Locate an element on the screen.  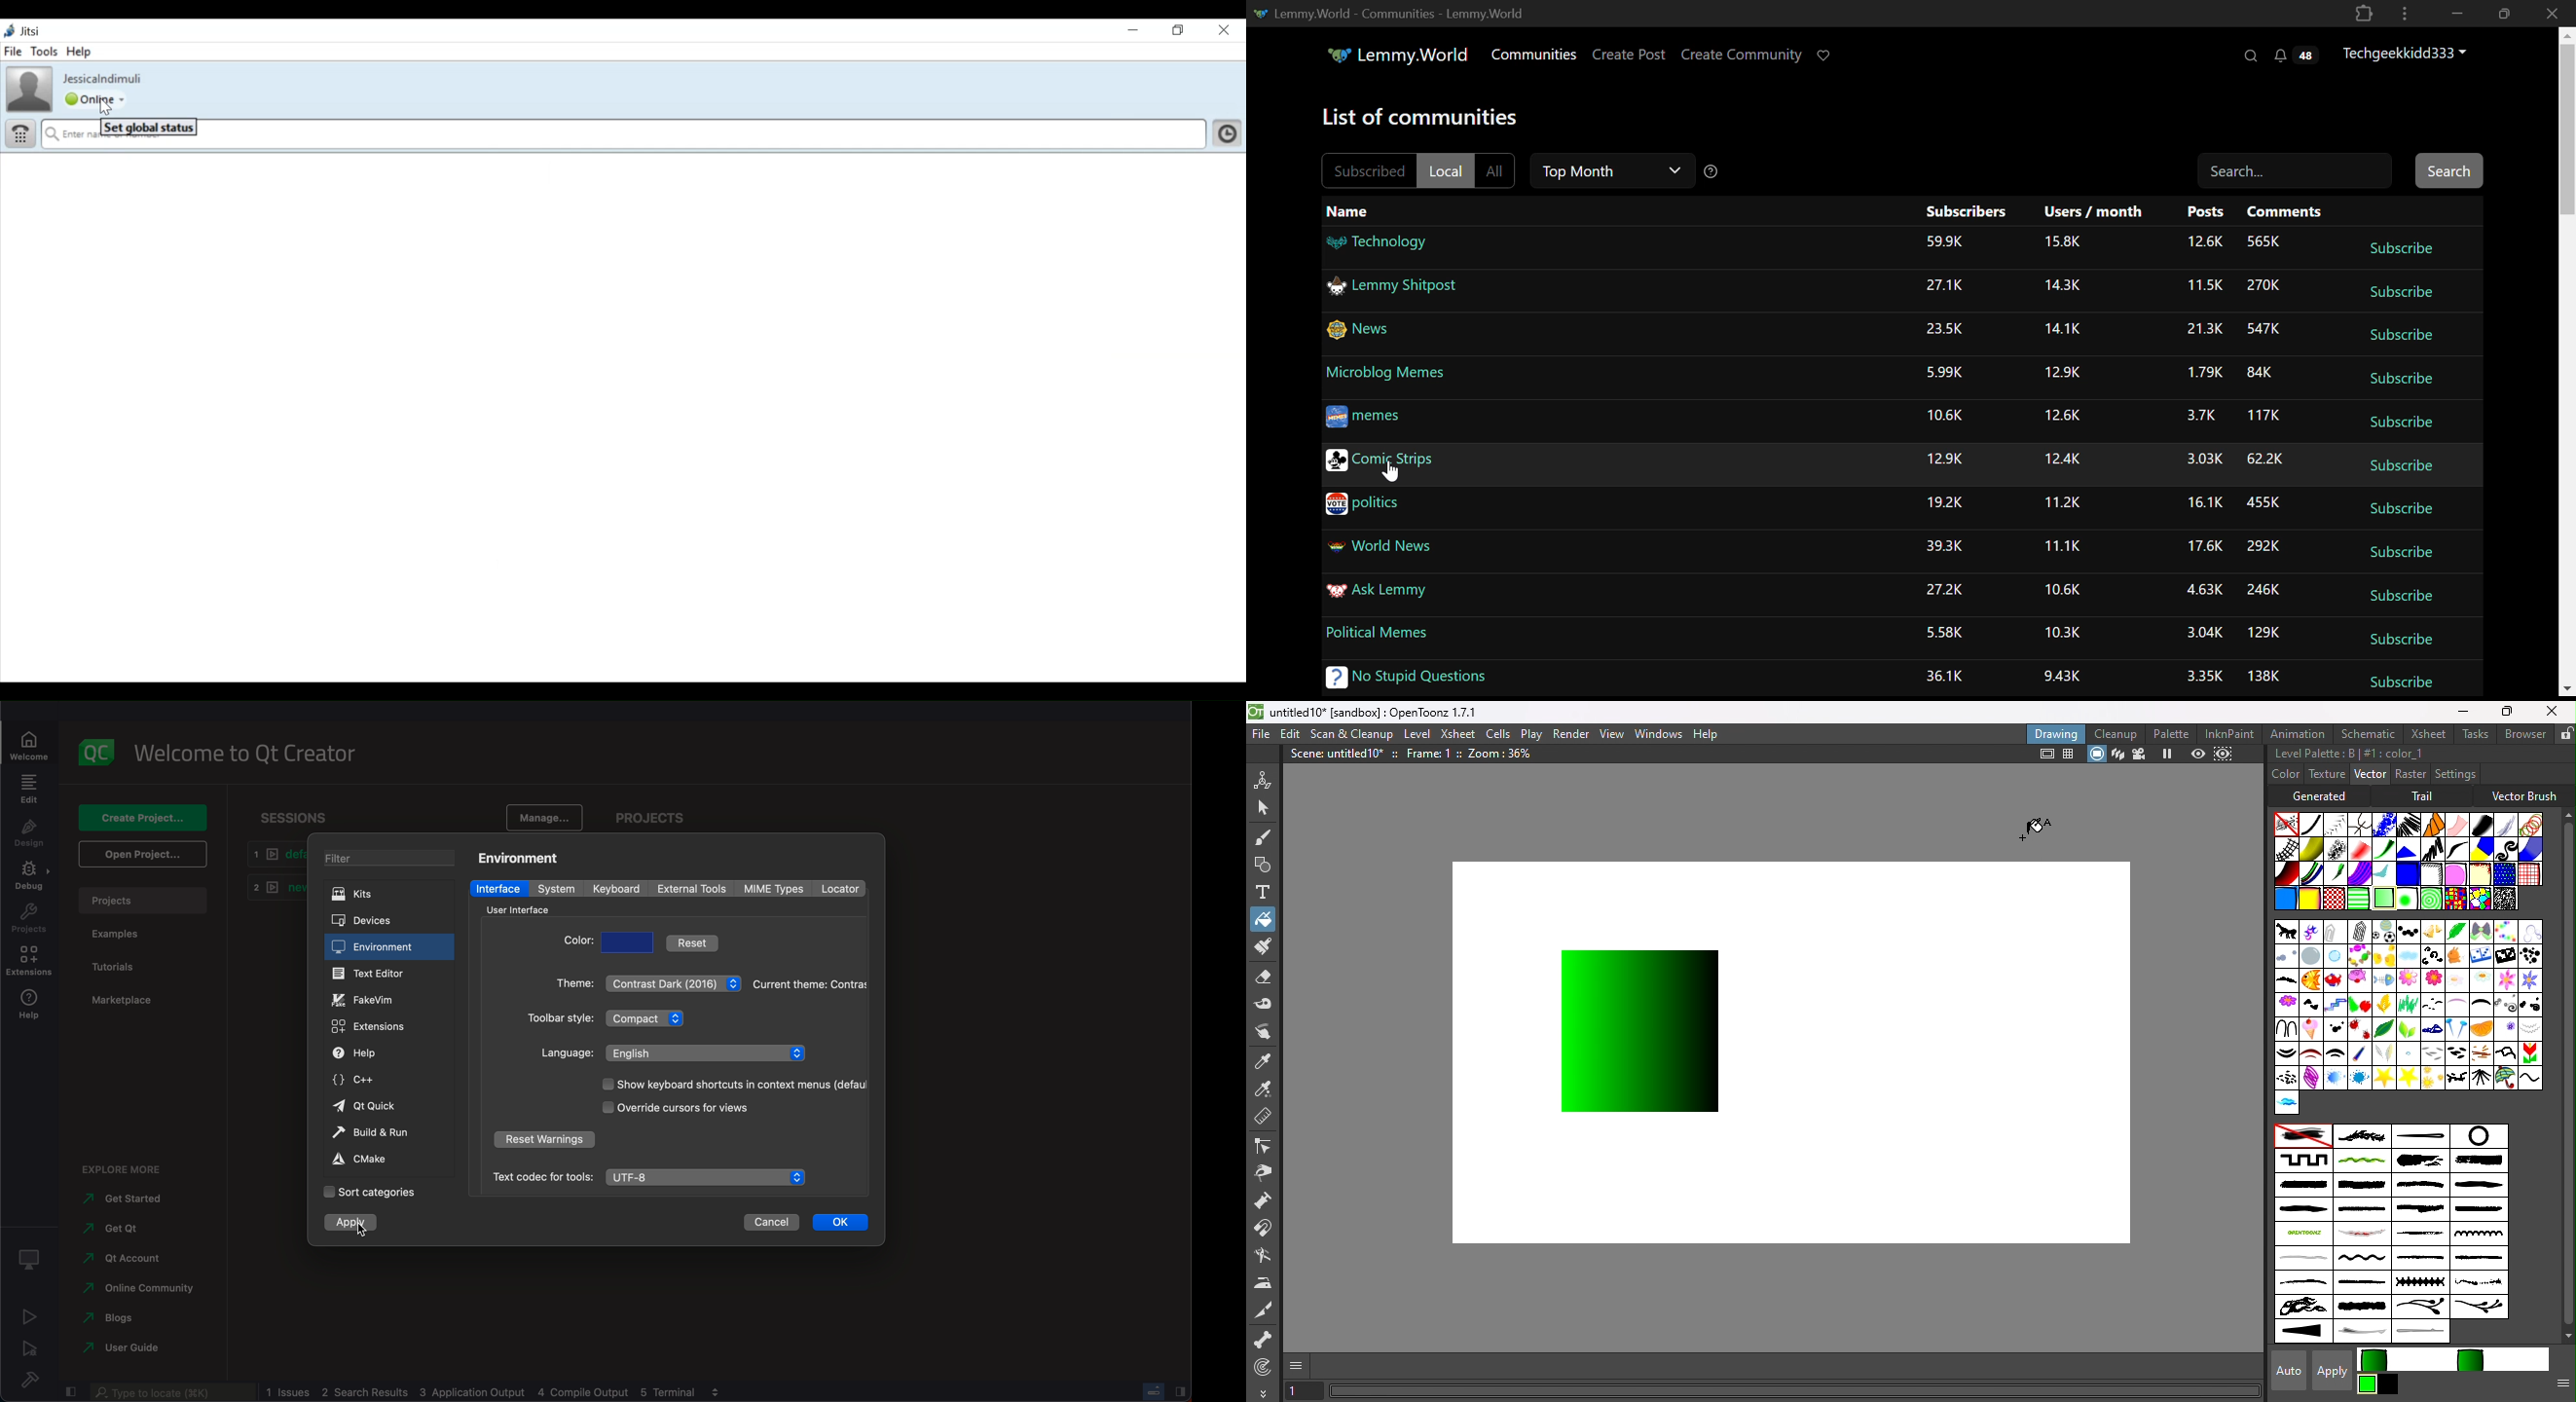
Windows is located at coordinates (1659, 732).